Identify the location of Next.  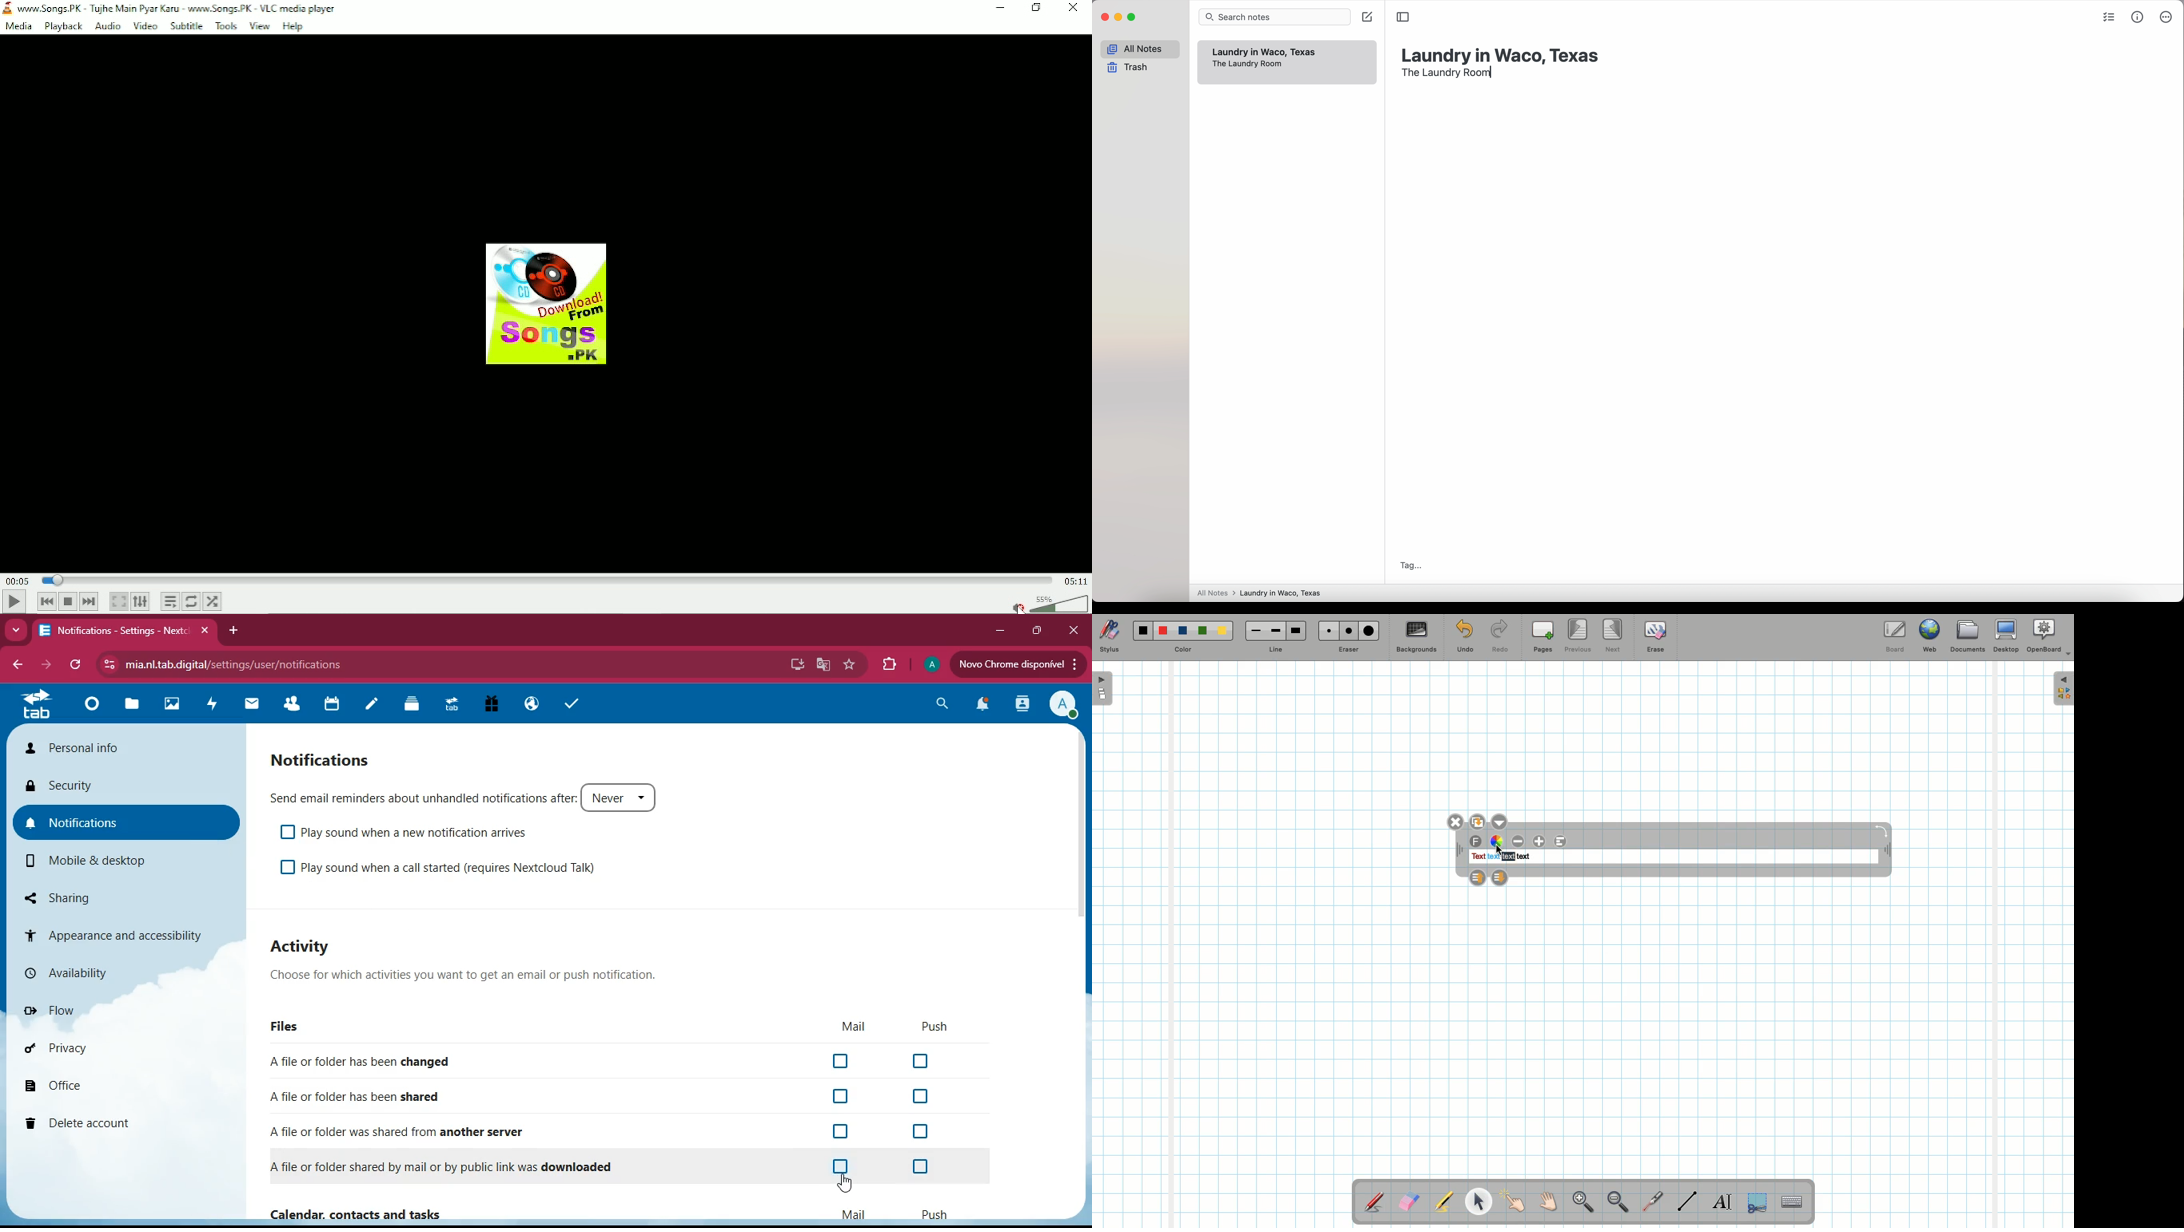
(91, 601).